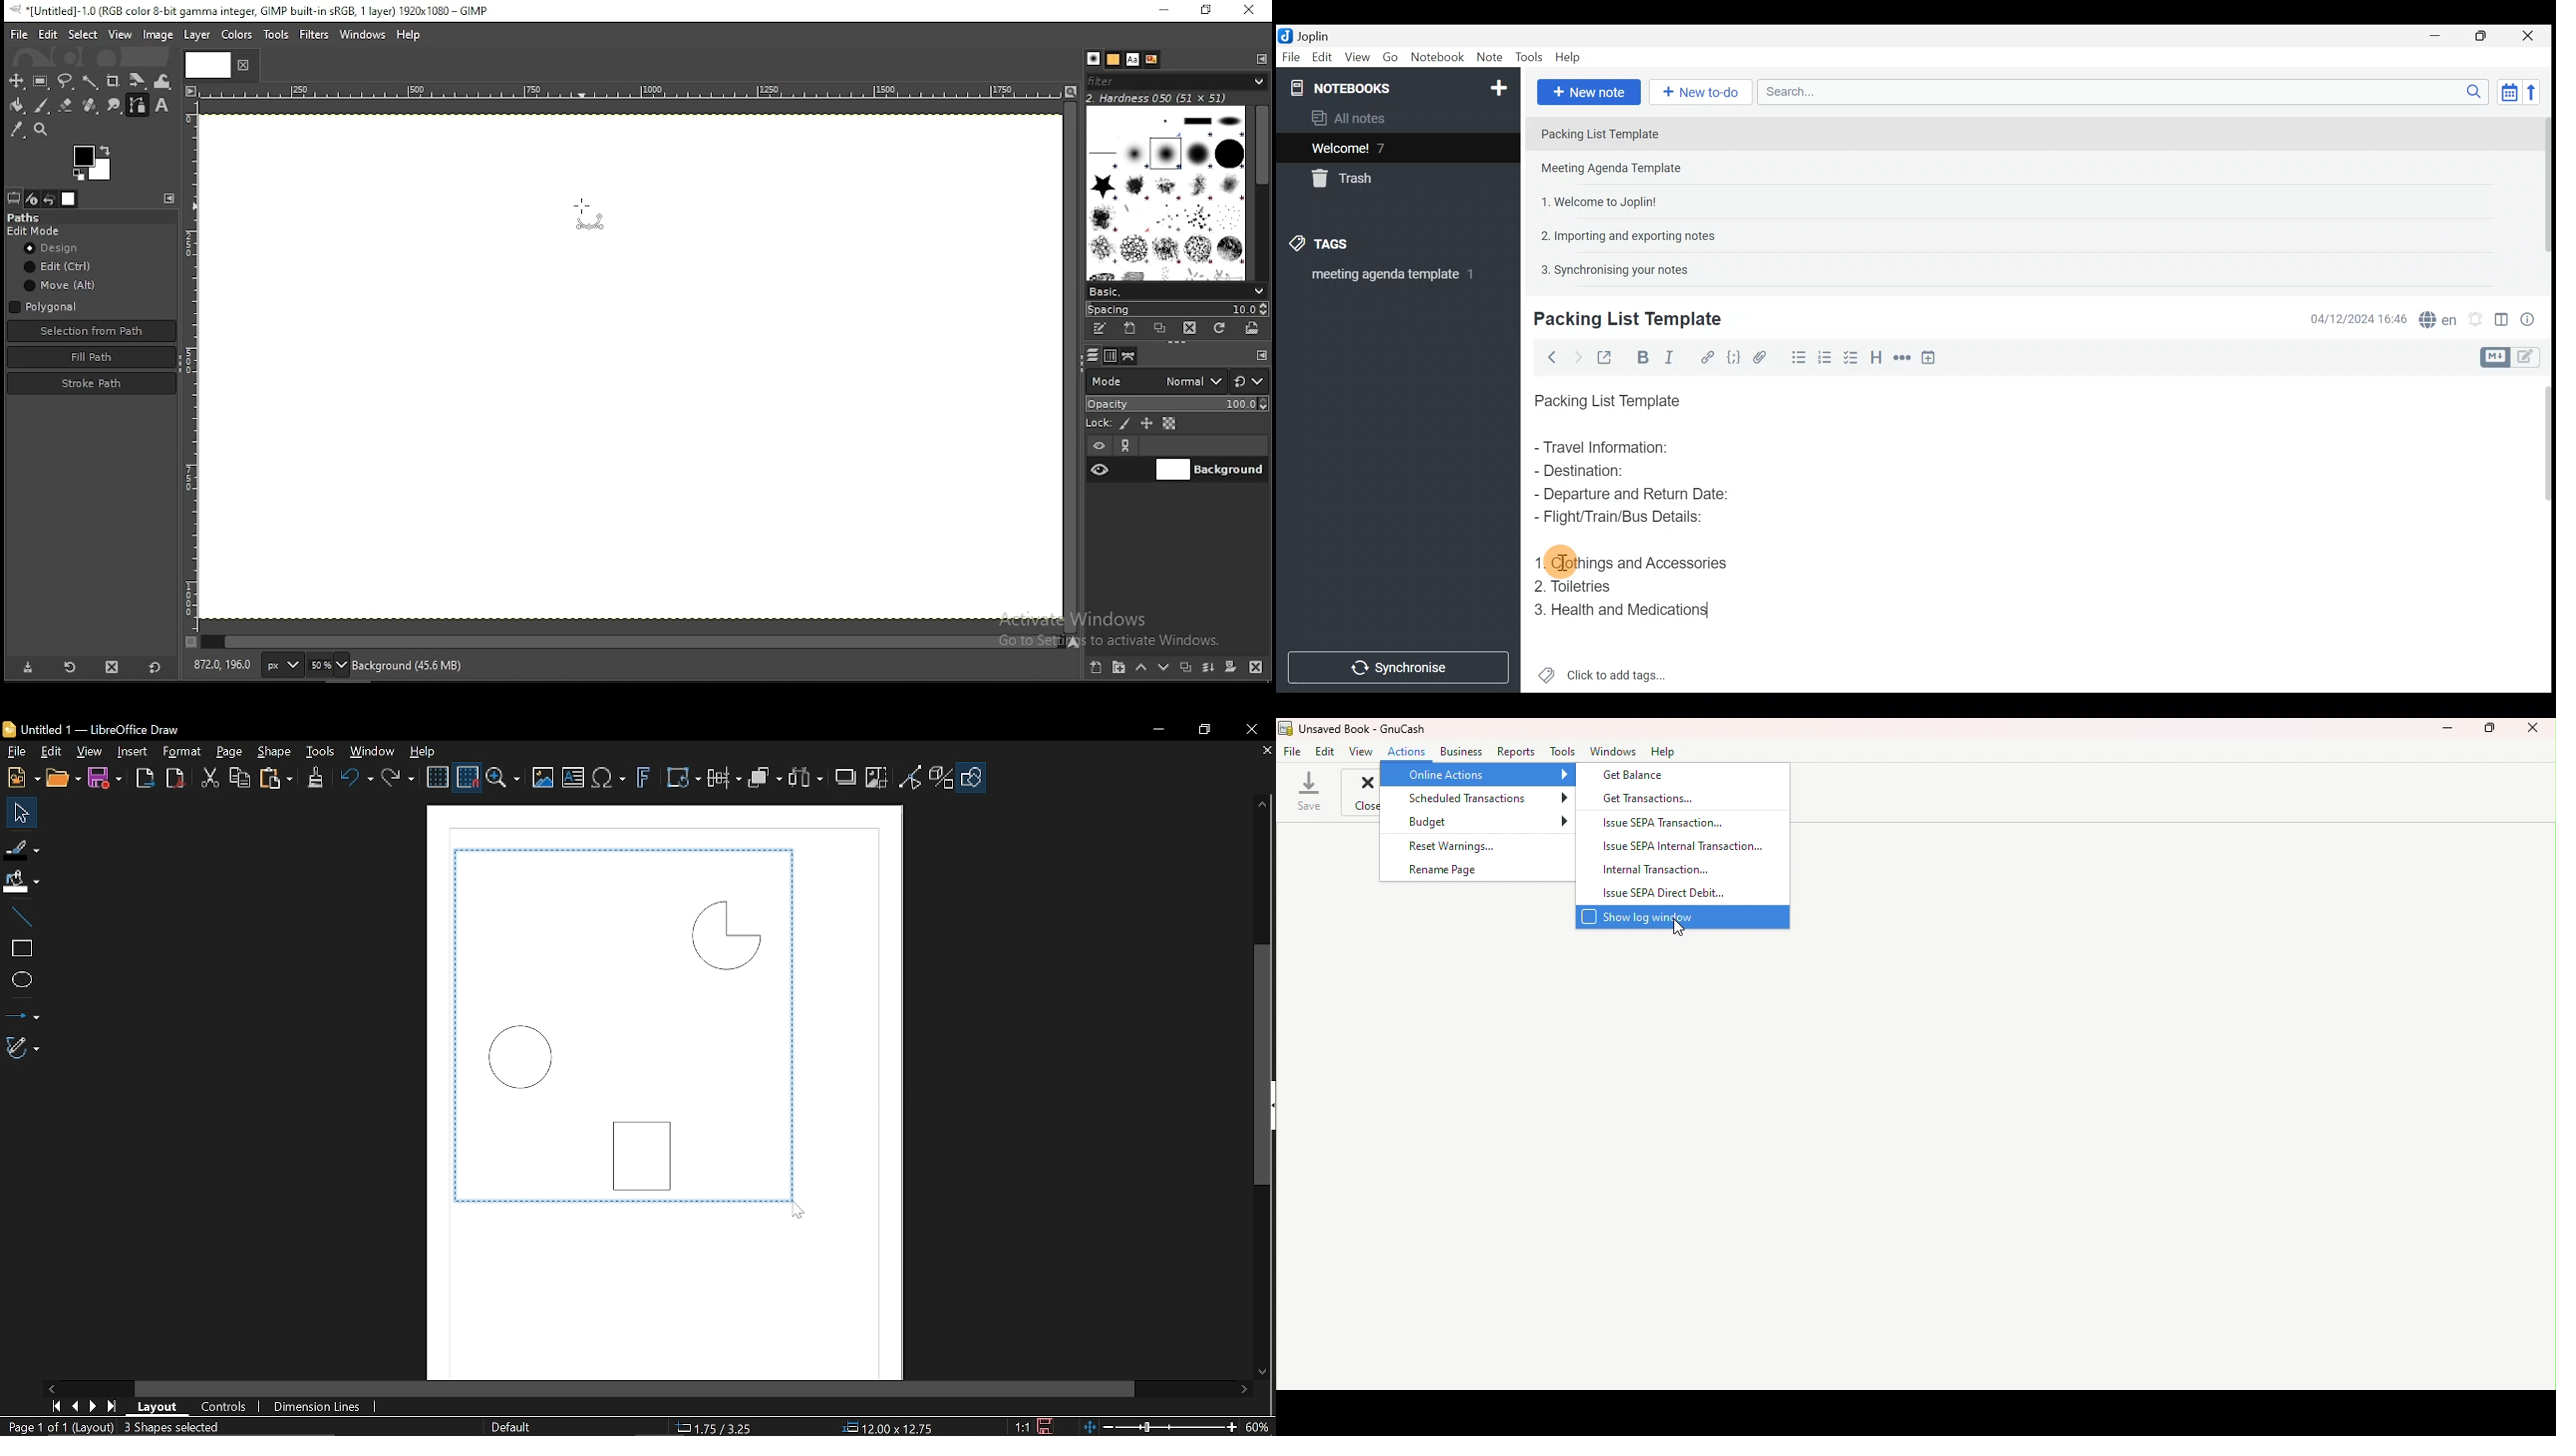  Describe the element at coordinates (1531, 58) in the screenshot. I see `Tools` at that location.